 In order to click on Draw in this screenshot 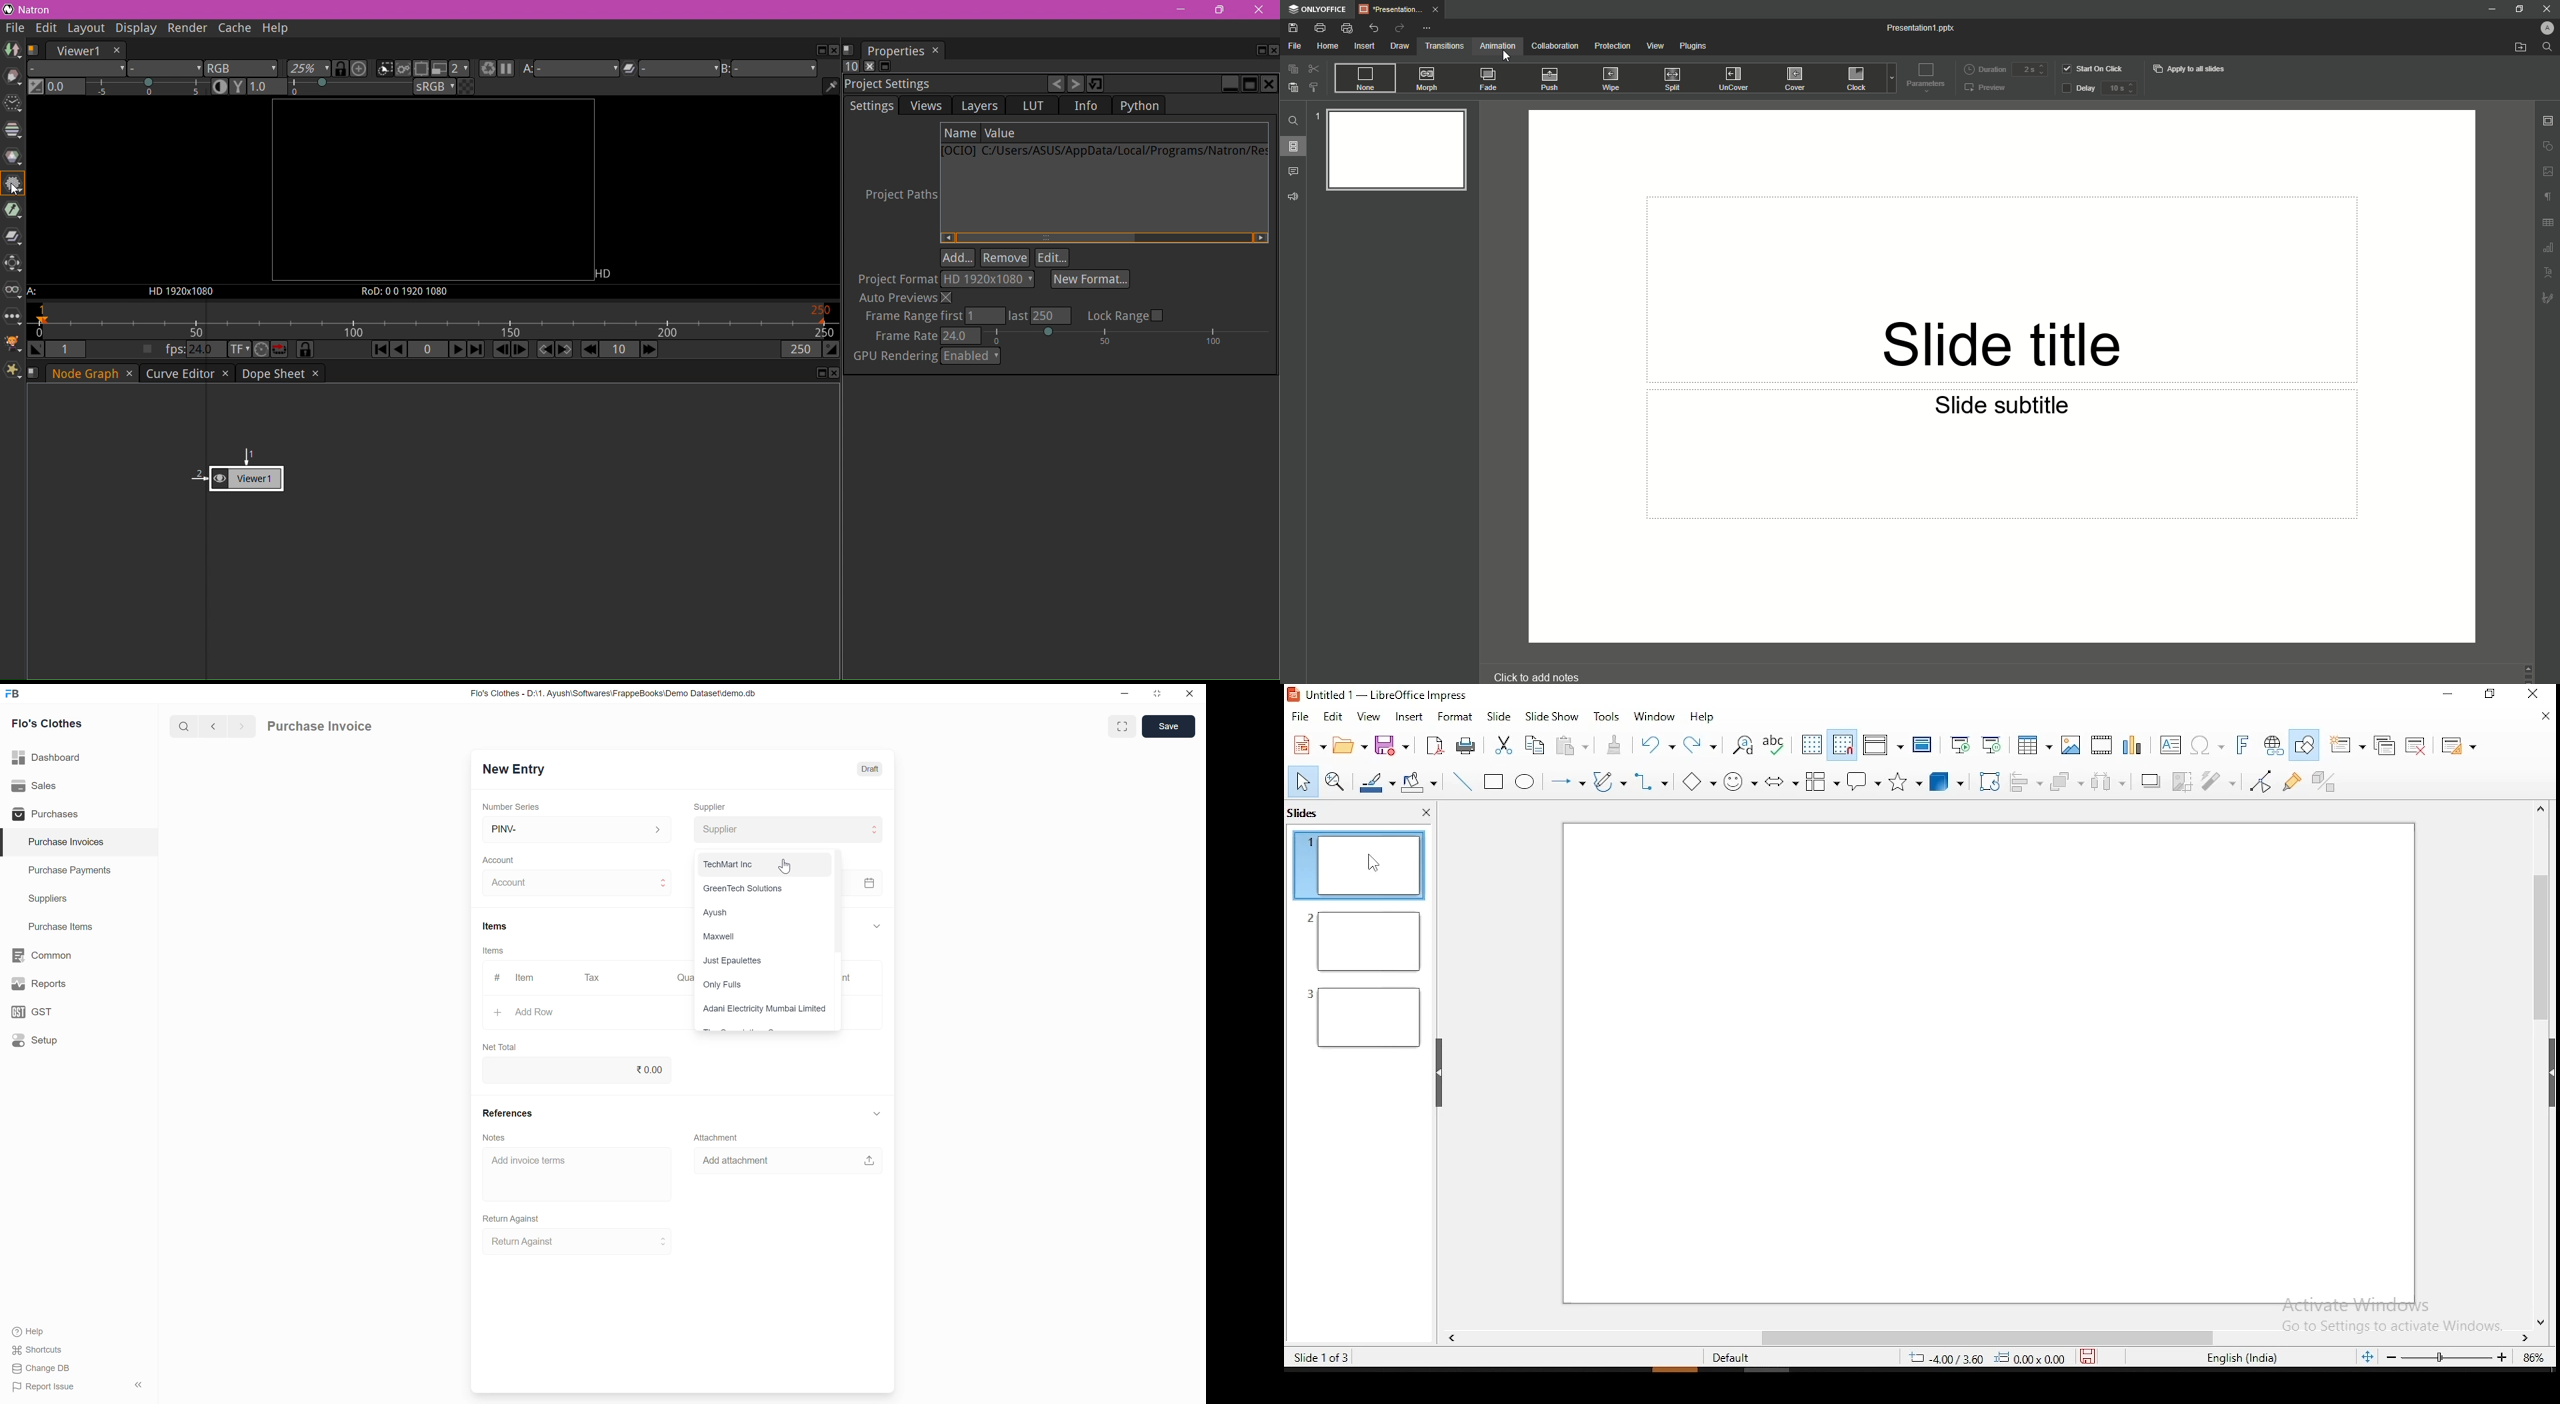, I will do `click(1397, 47)`.